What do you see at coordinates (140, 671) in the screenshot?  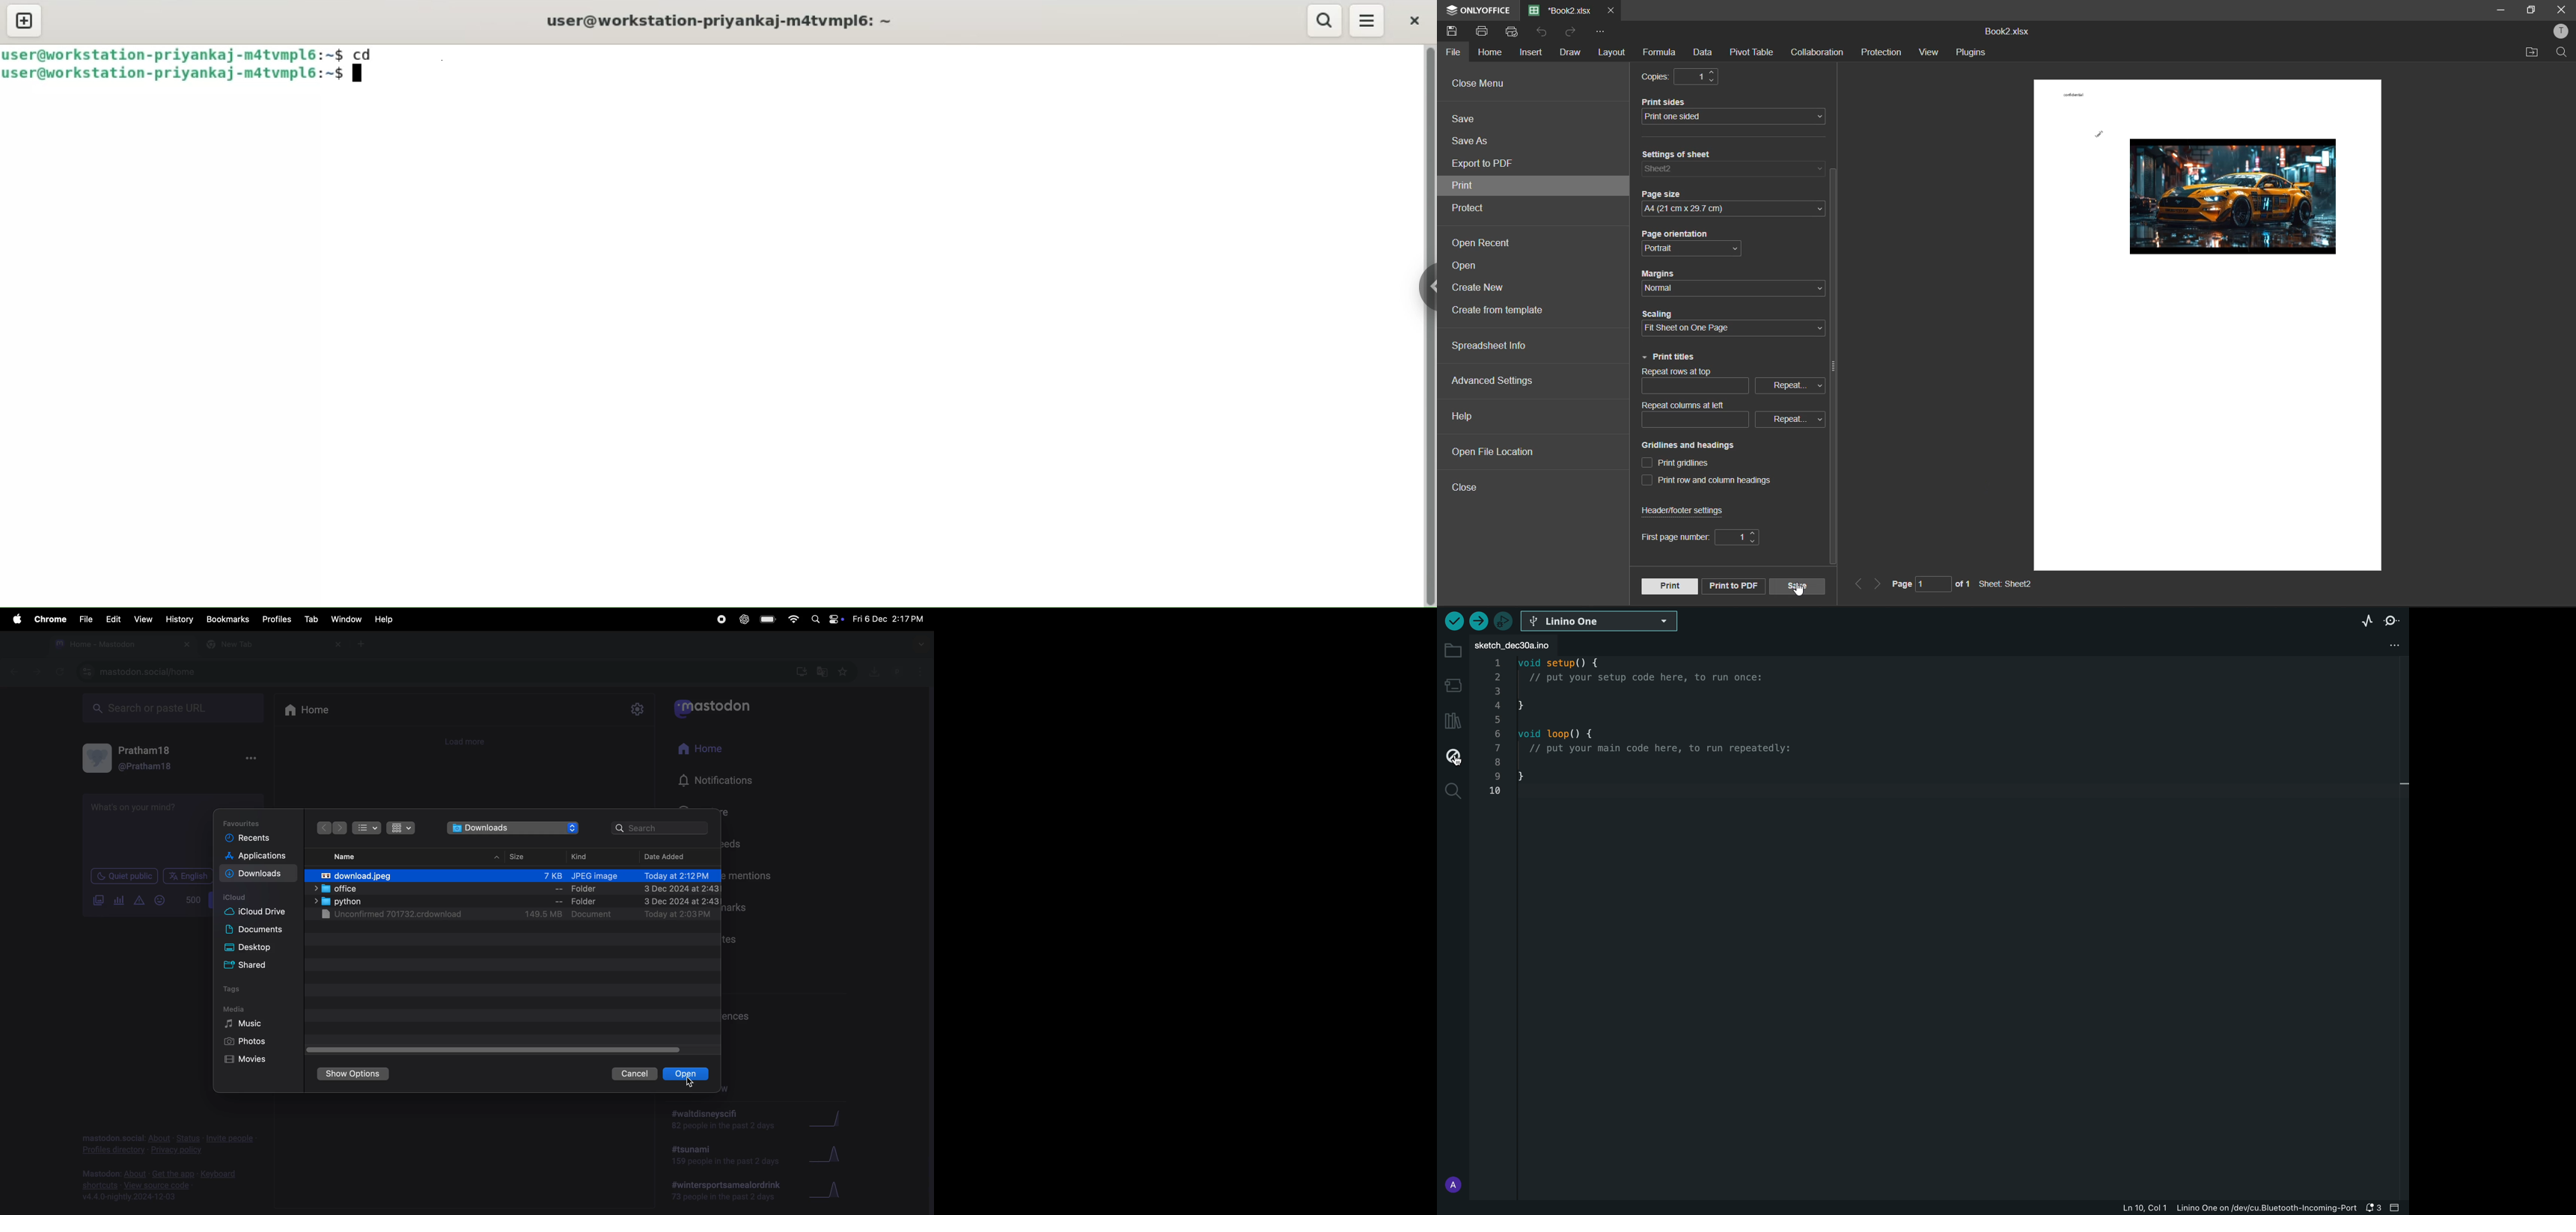 I see `mastdoon social url` at bounding box center [140, 671].